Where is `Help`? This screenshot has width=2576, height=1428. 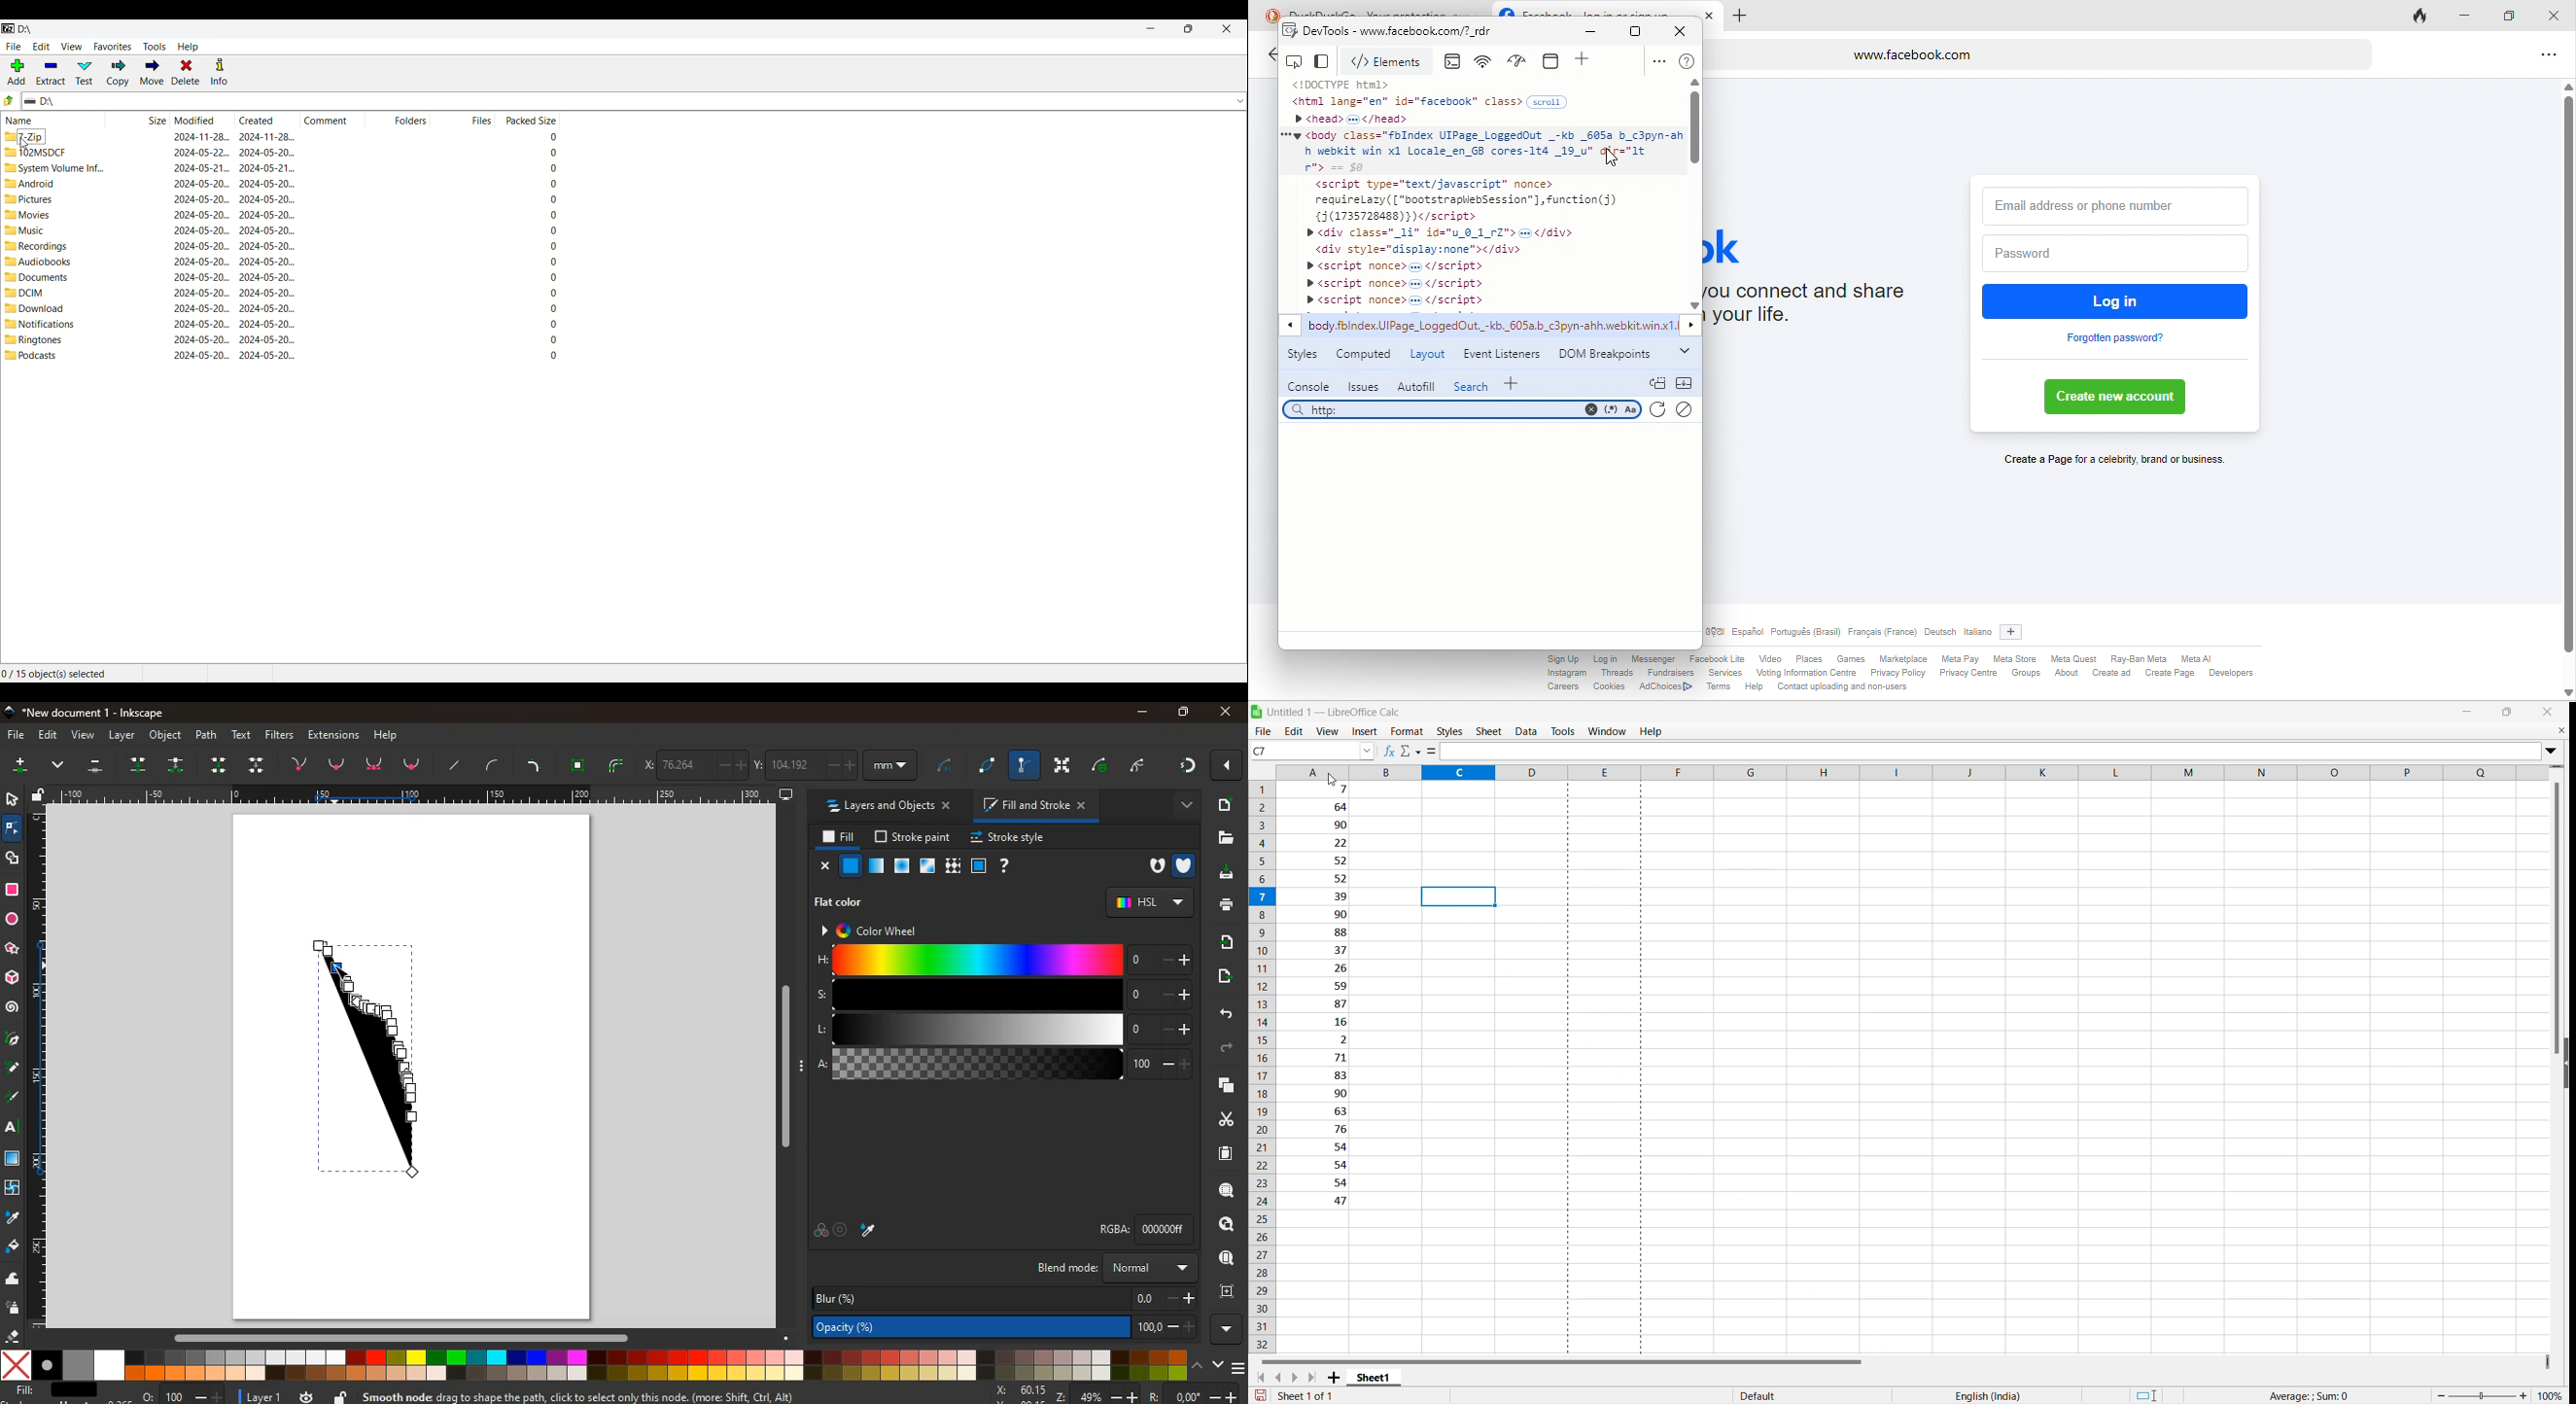 Help is located at coordinates (390, 734).